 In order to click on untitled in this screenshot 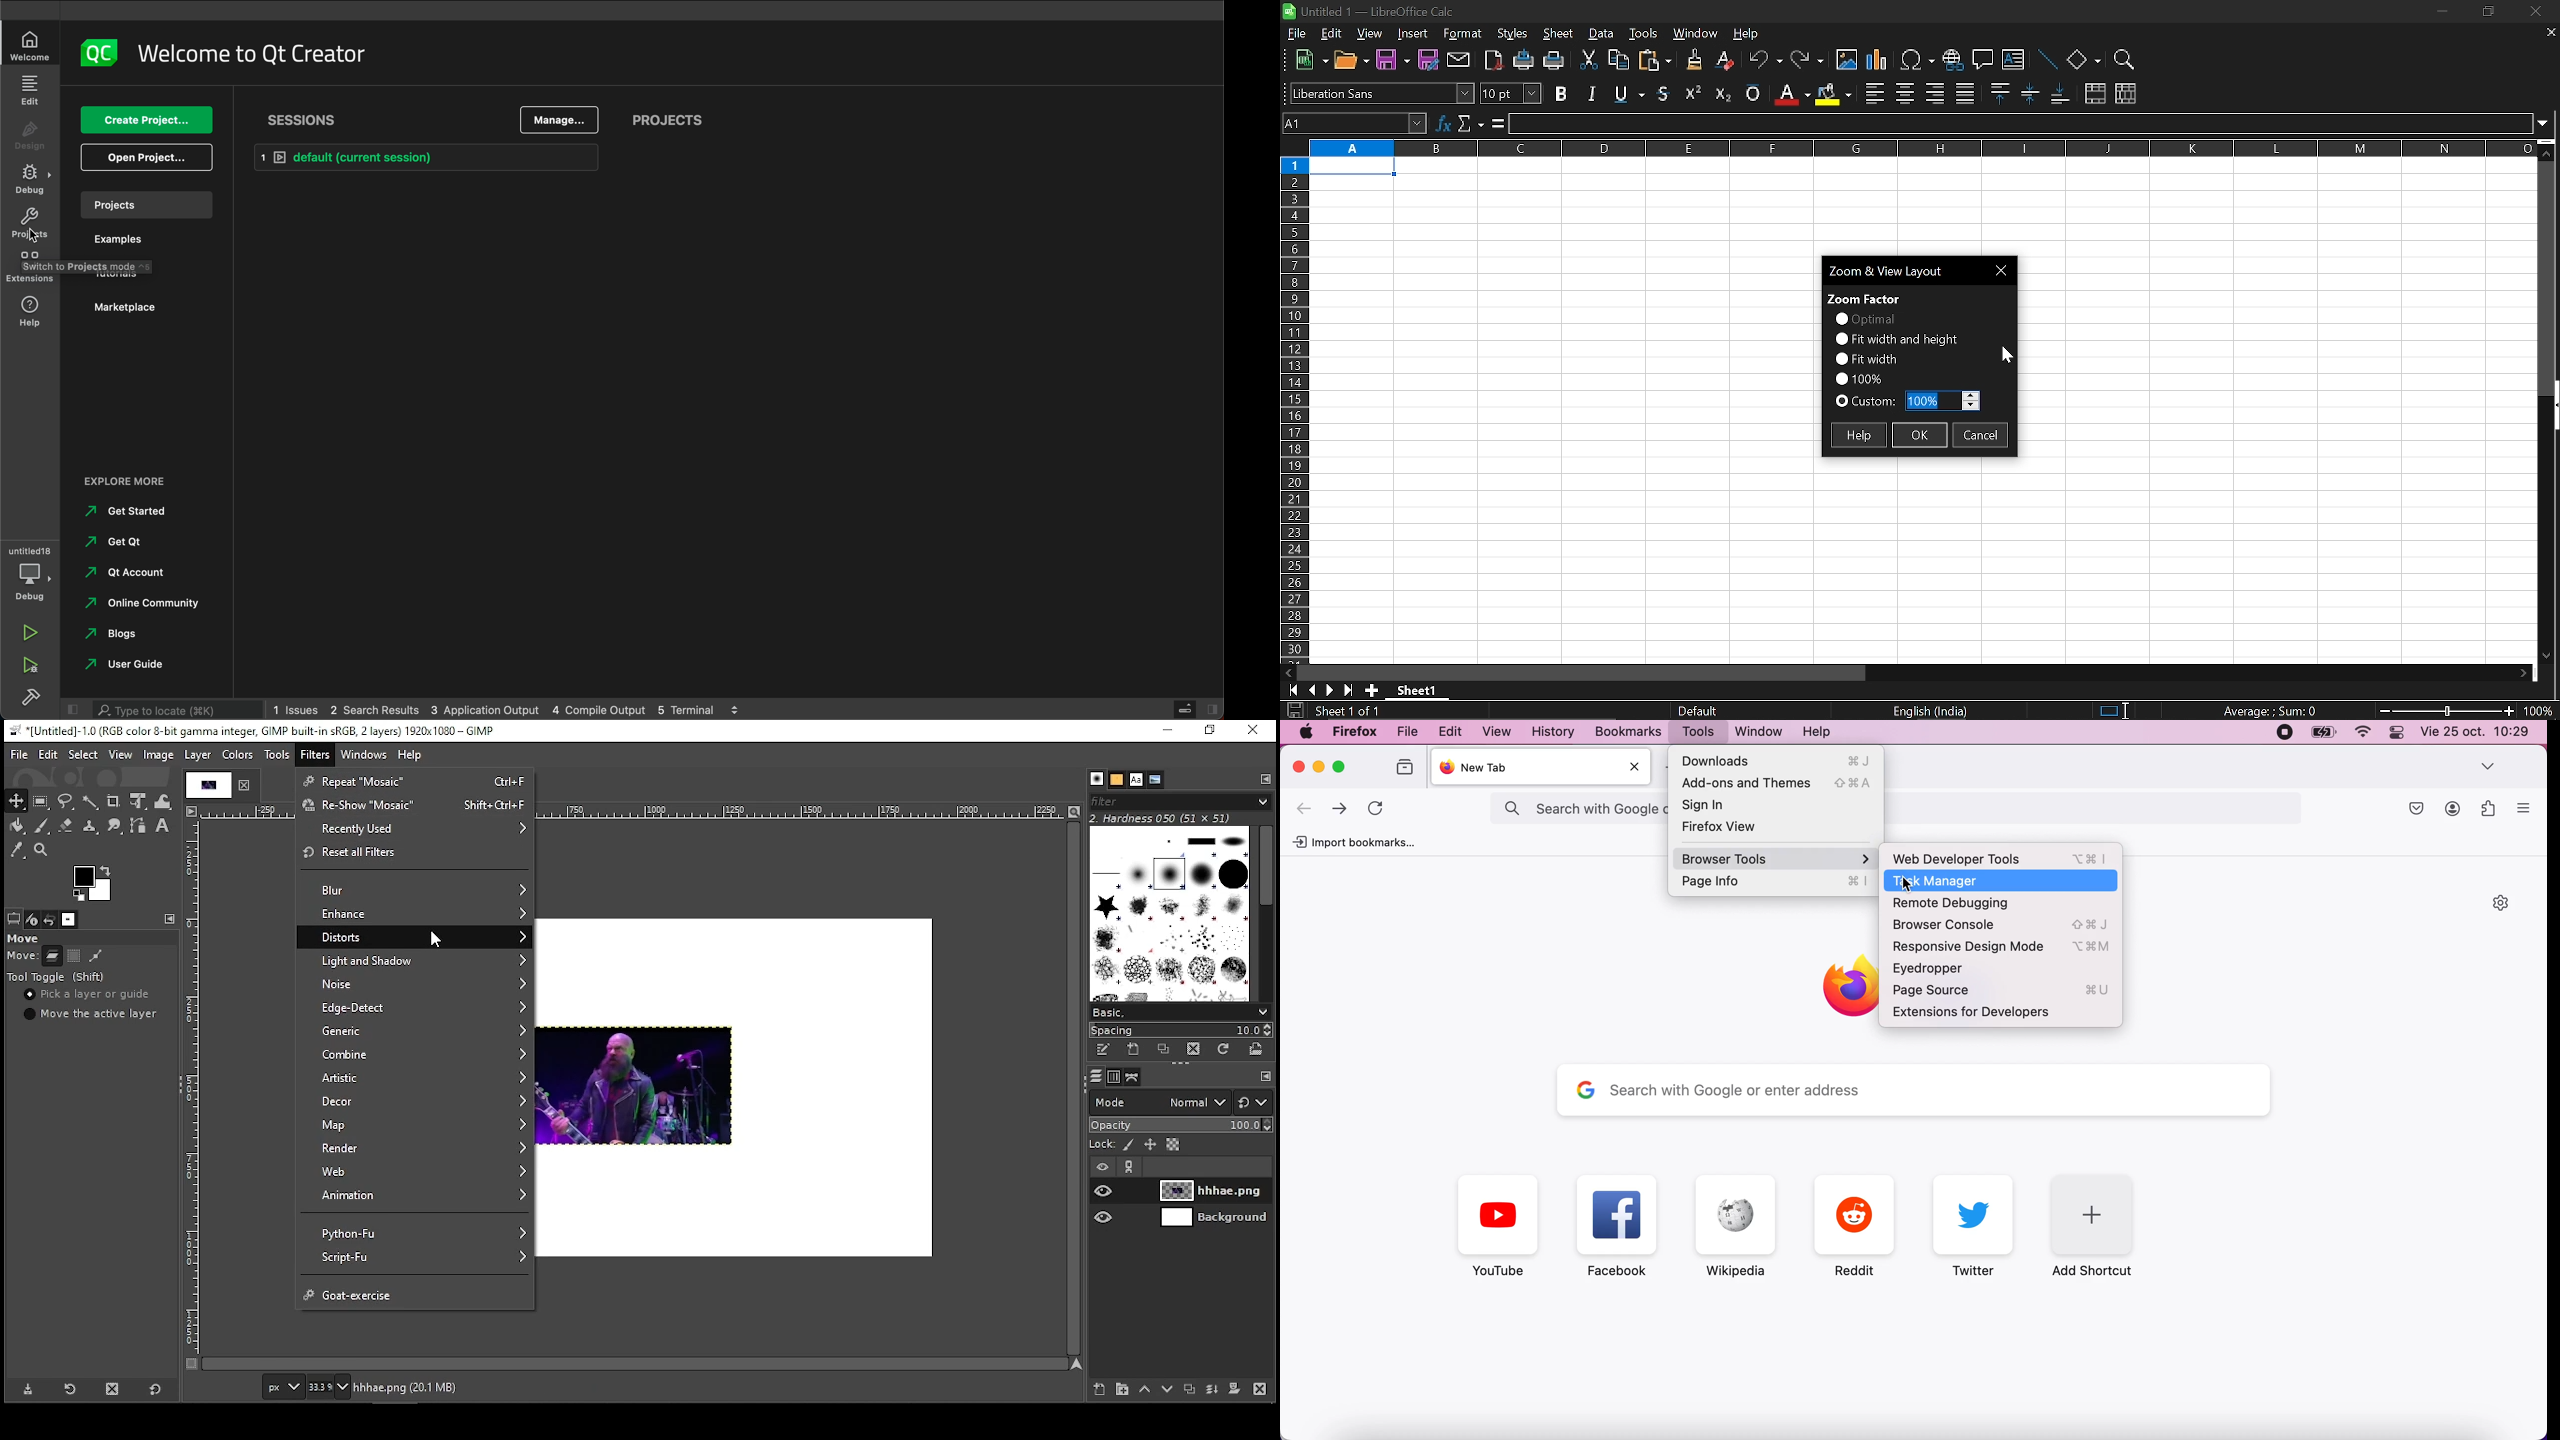, I will do `click(27, 549)`.